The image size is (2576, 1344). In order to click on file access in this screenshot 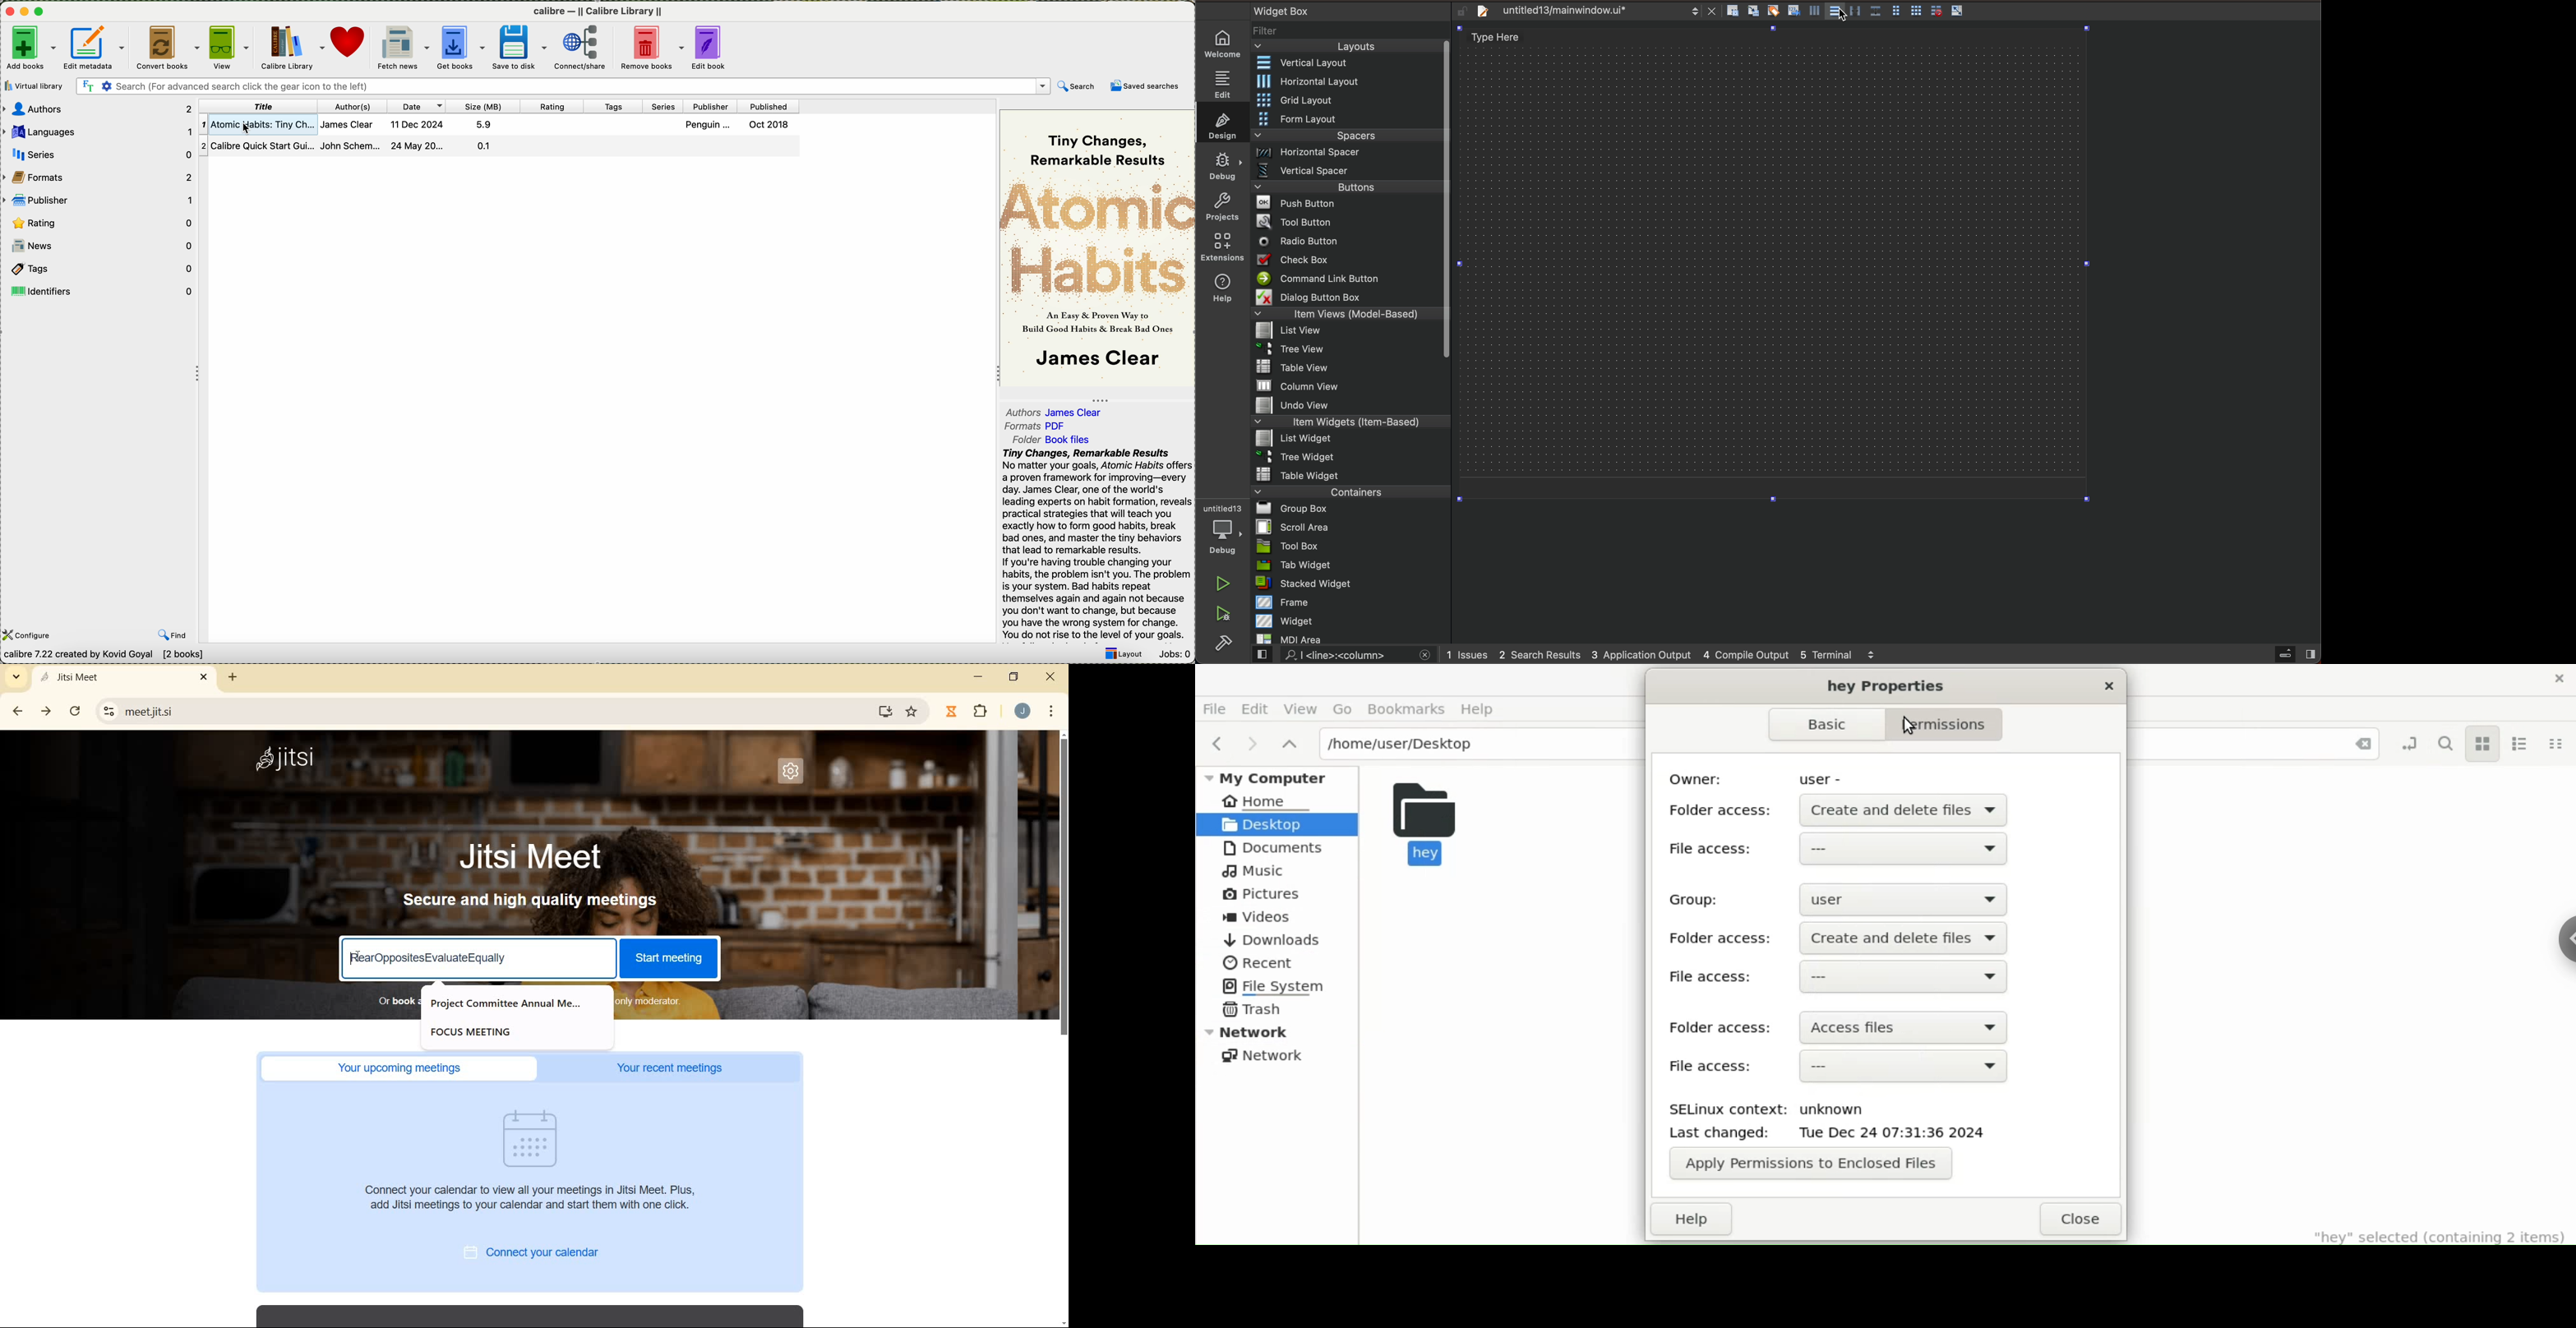, I will do `click(1845, 977)`.